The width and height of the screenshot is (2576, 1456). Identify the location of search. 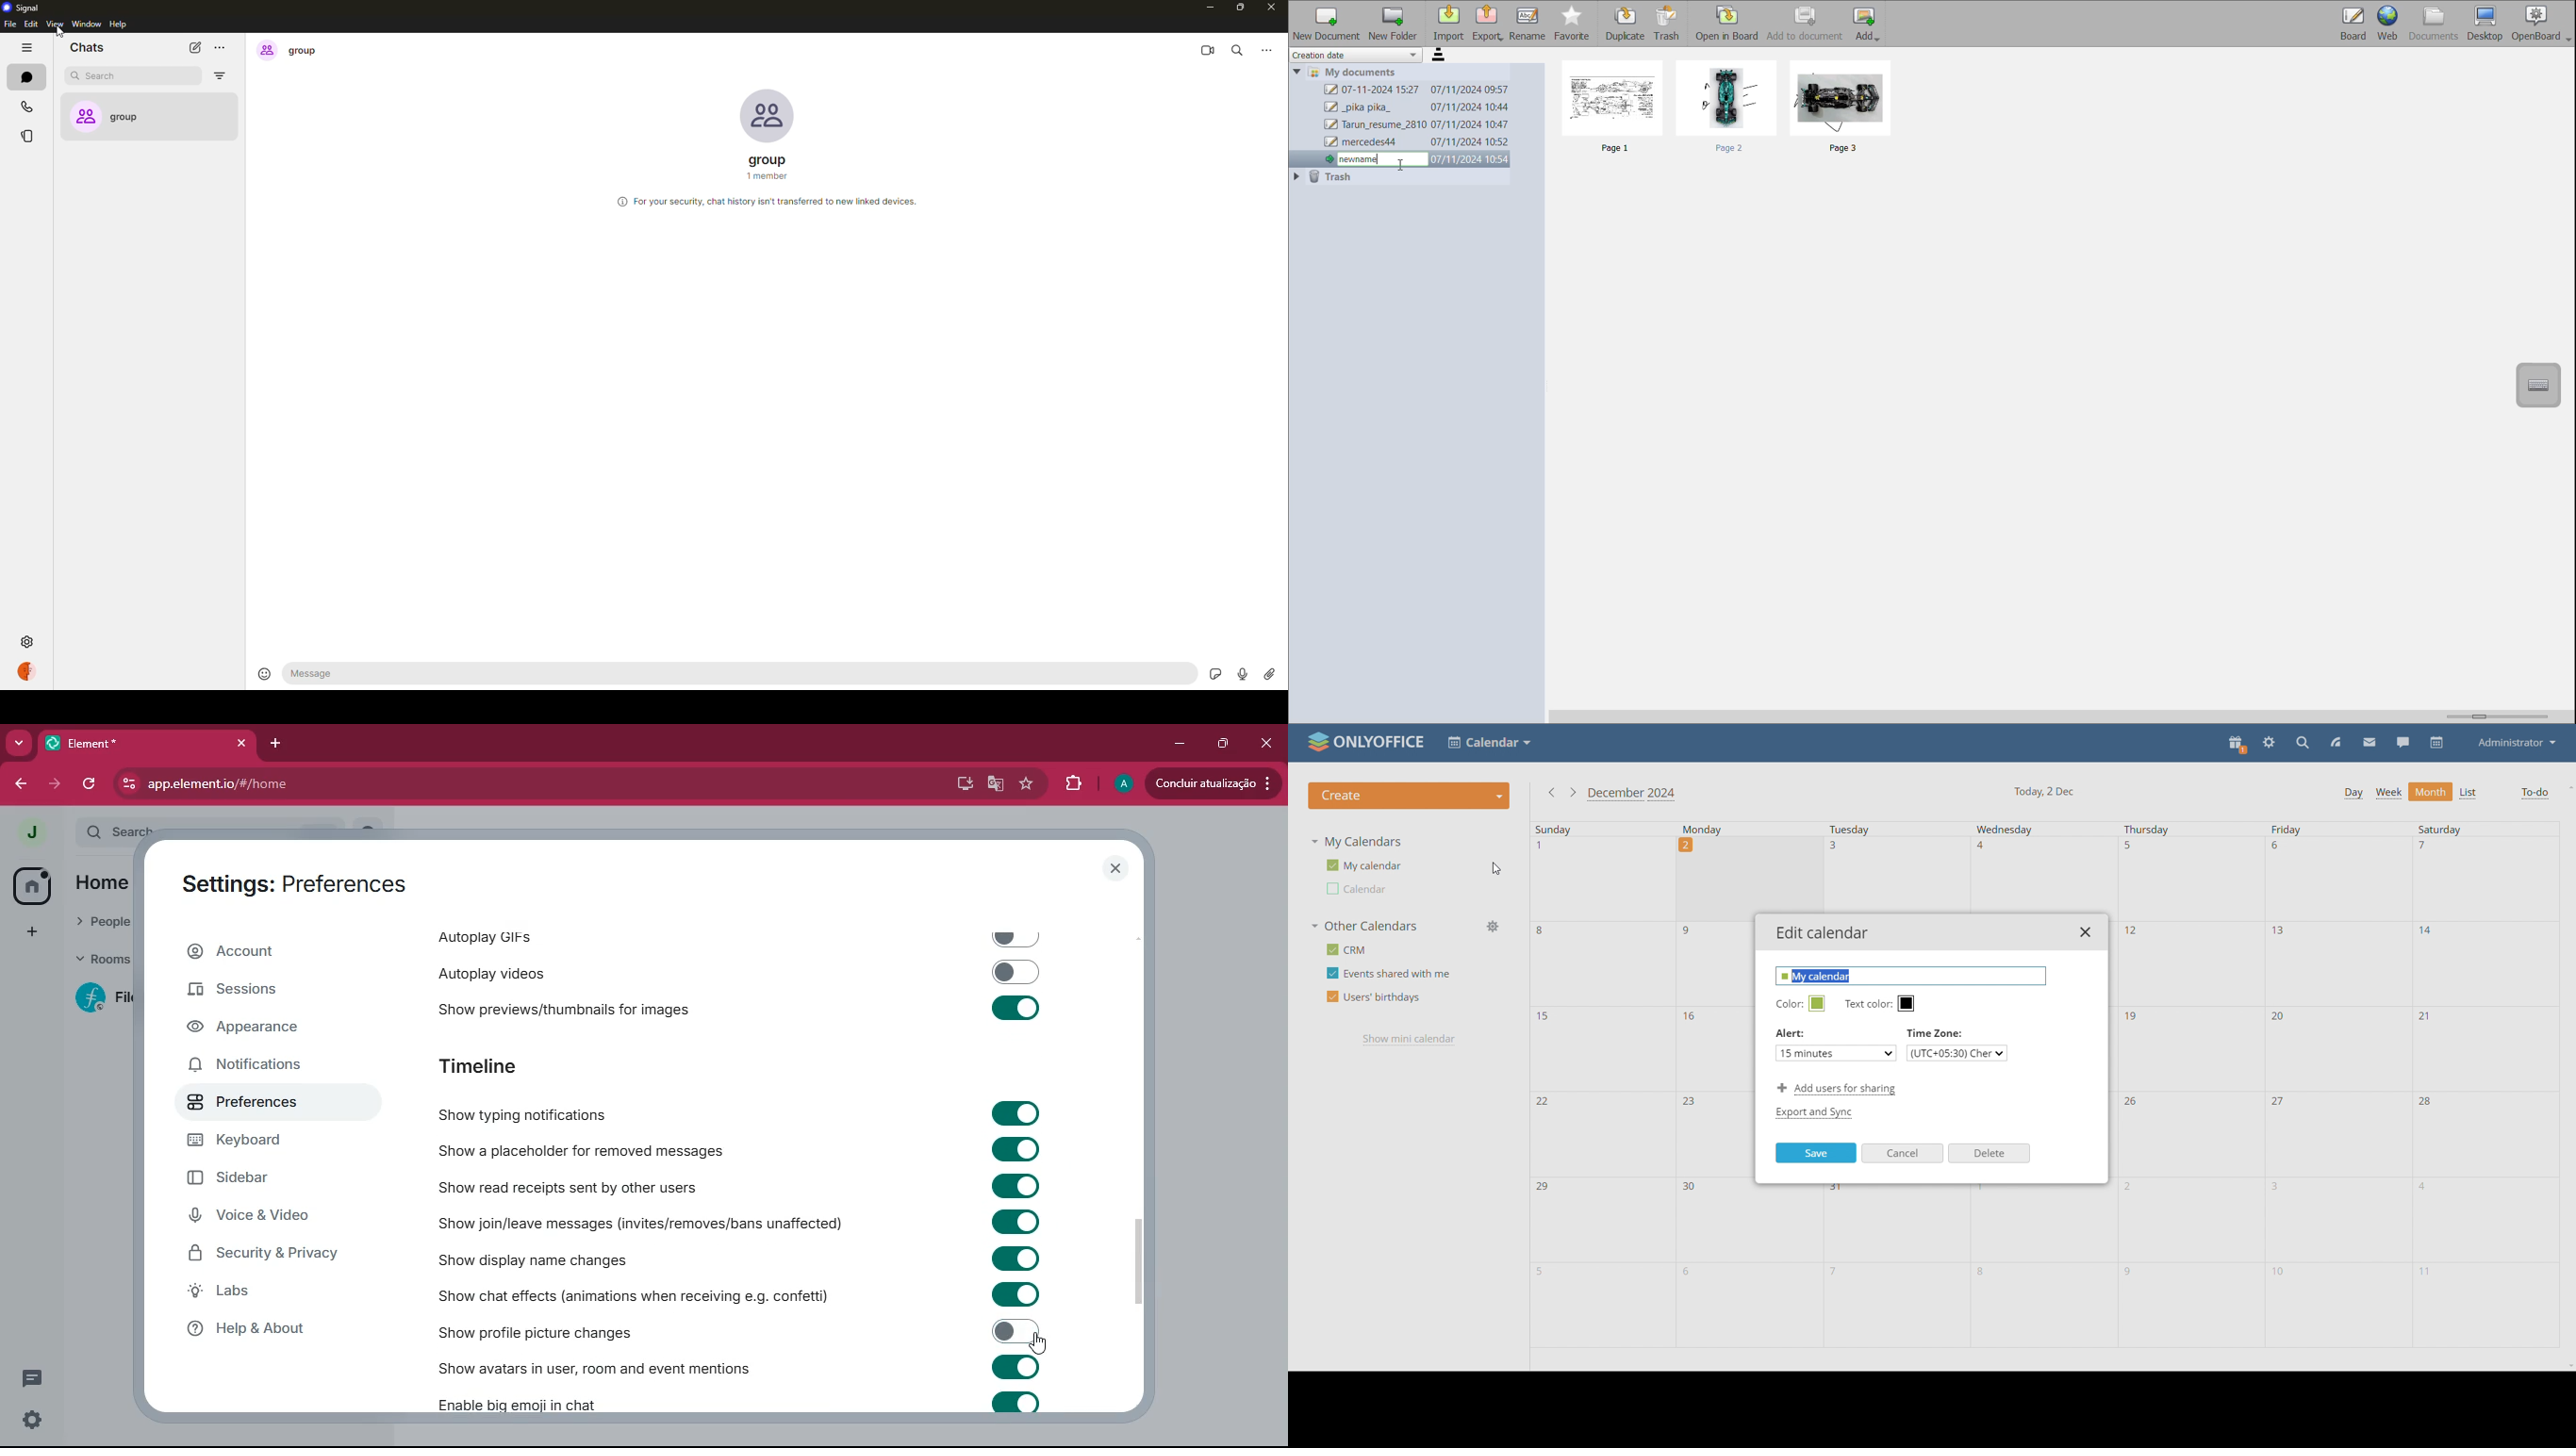
(1241, 49).